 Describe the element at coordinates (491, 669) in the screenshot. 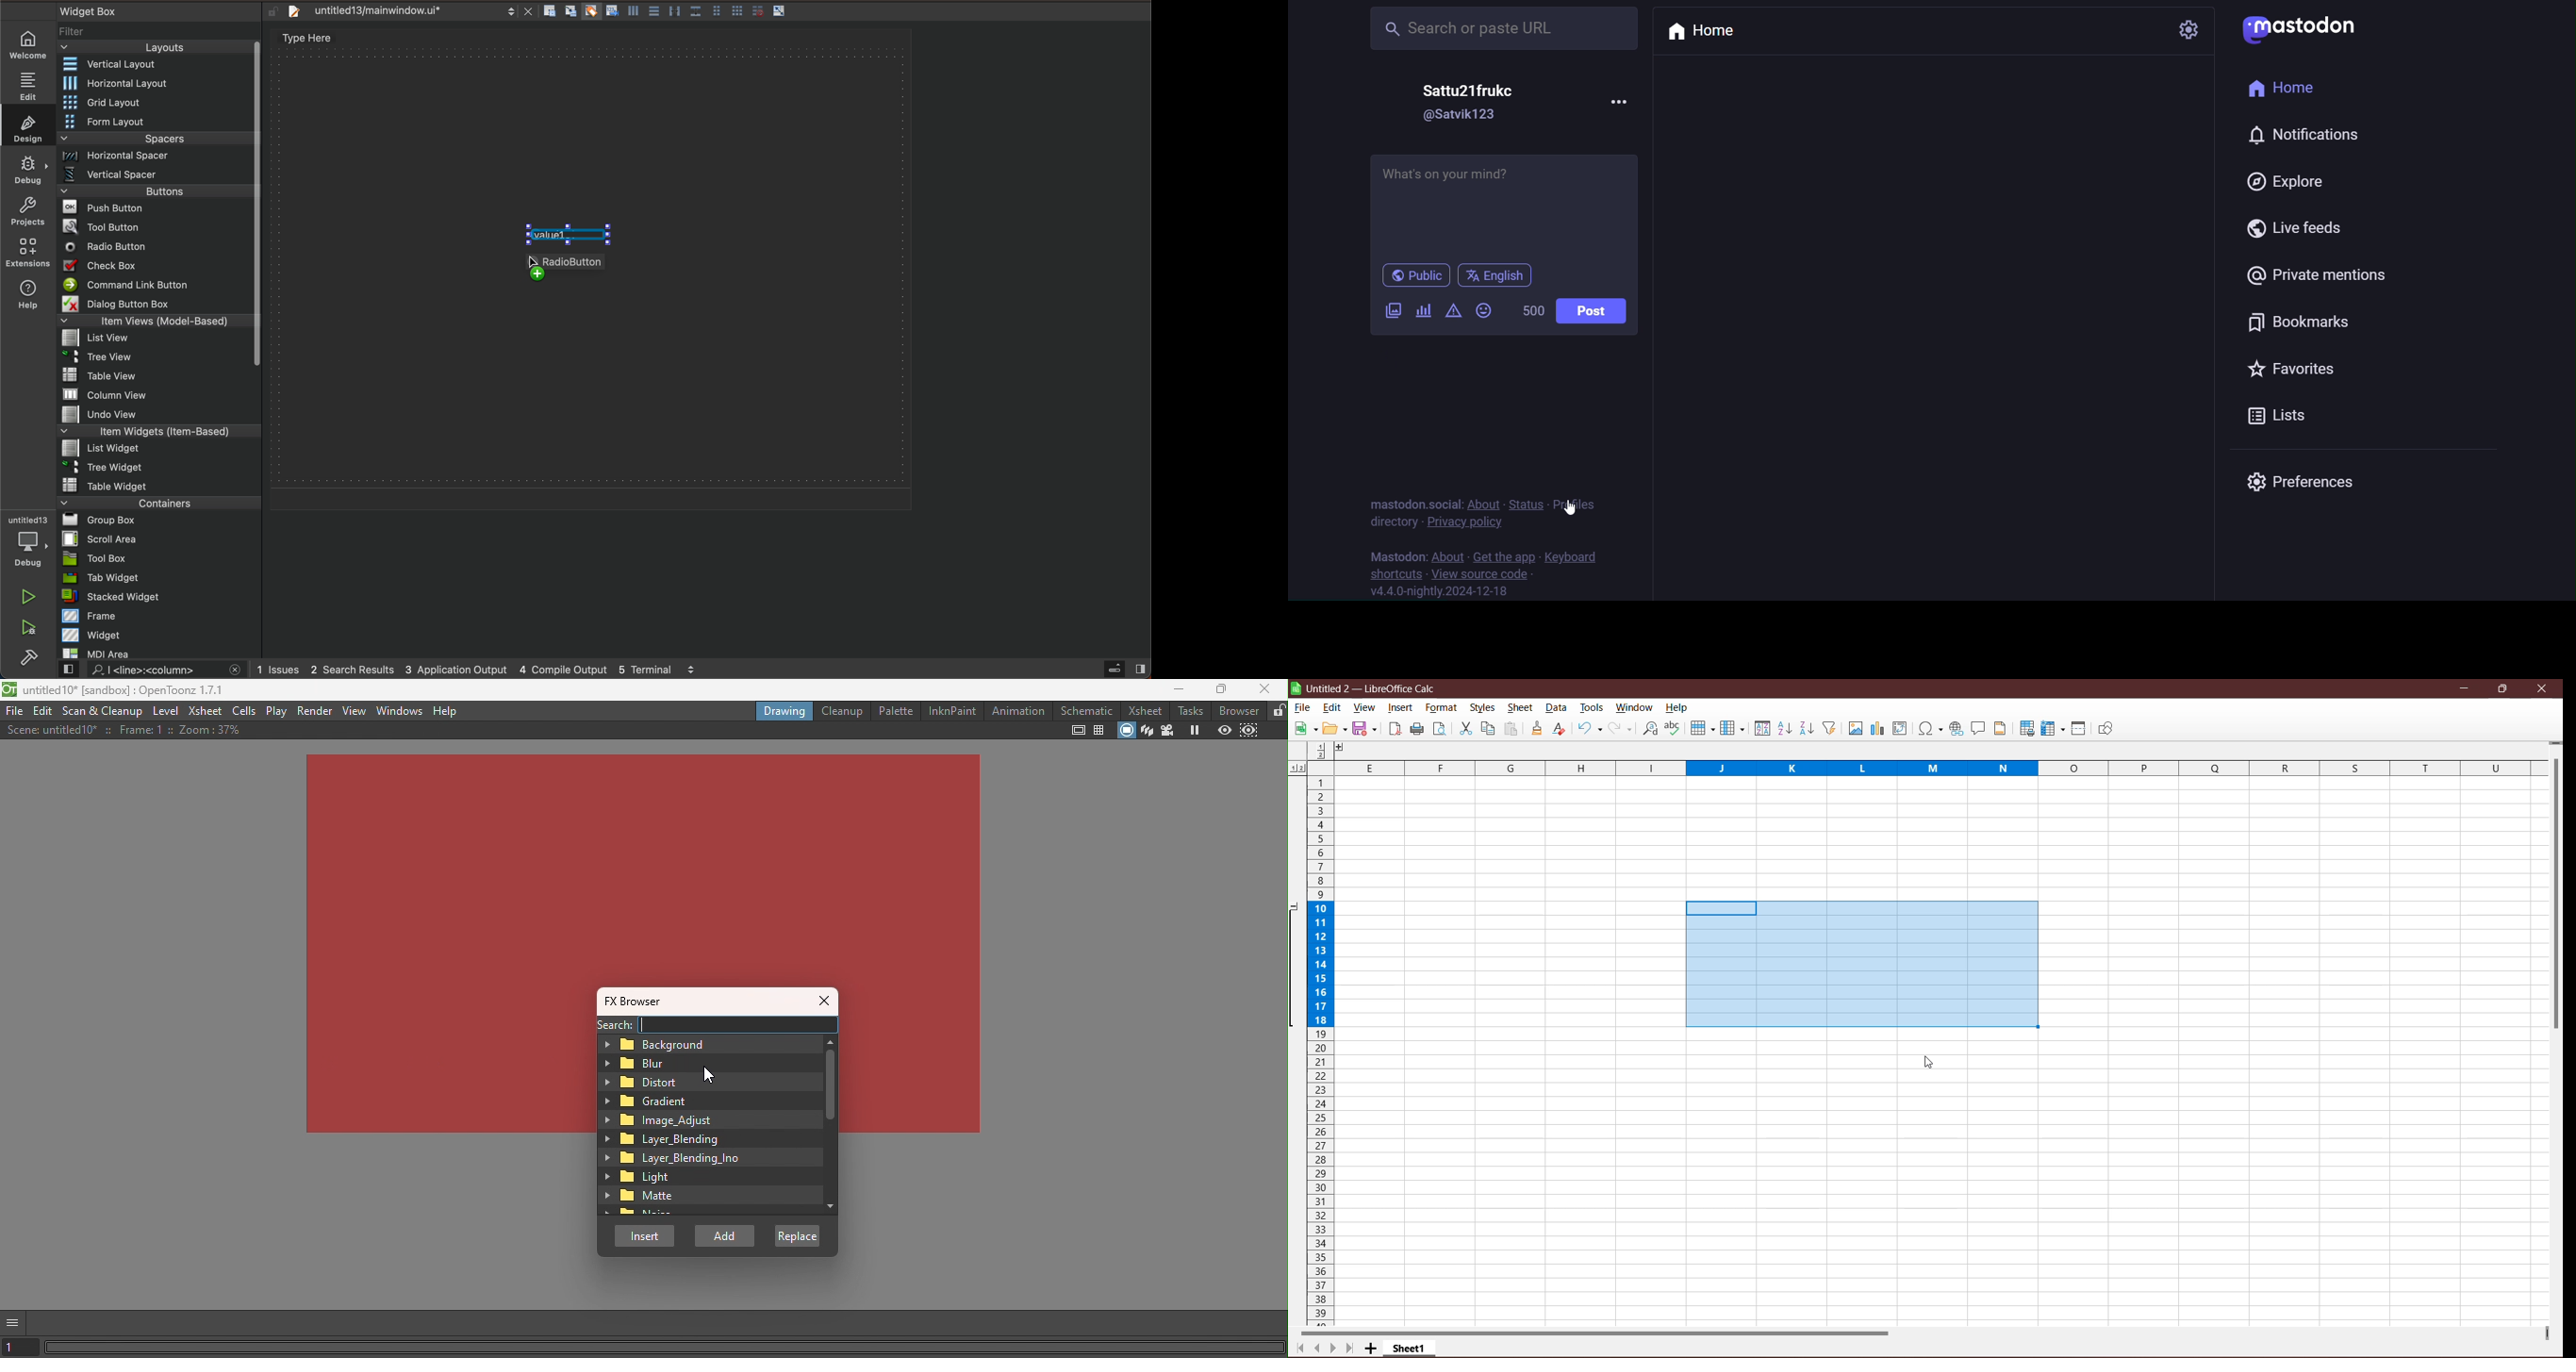

I see `logs` at that location.